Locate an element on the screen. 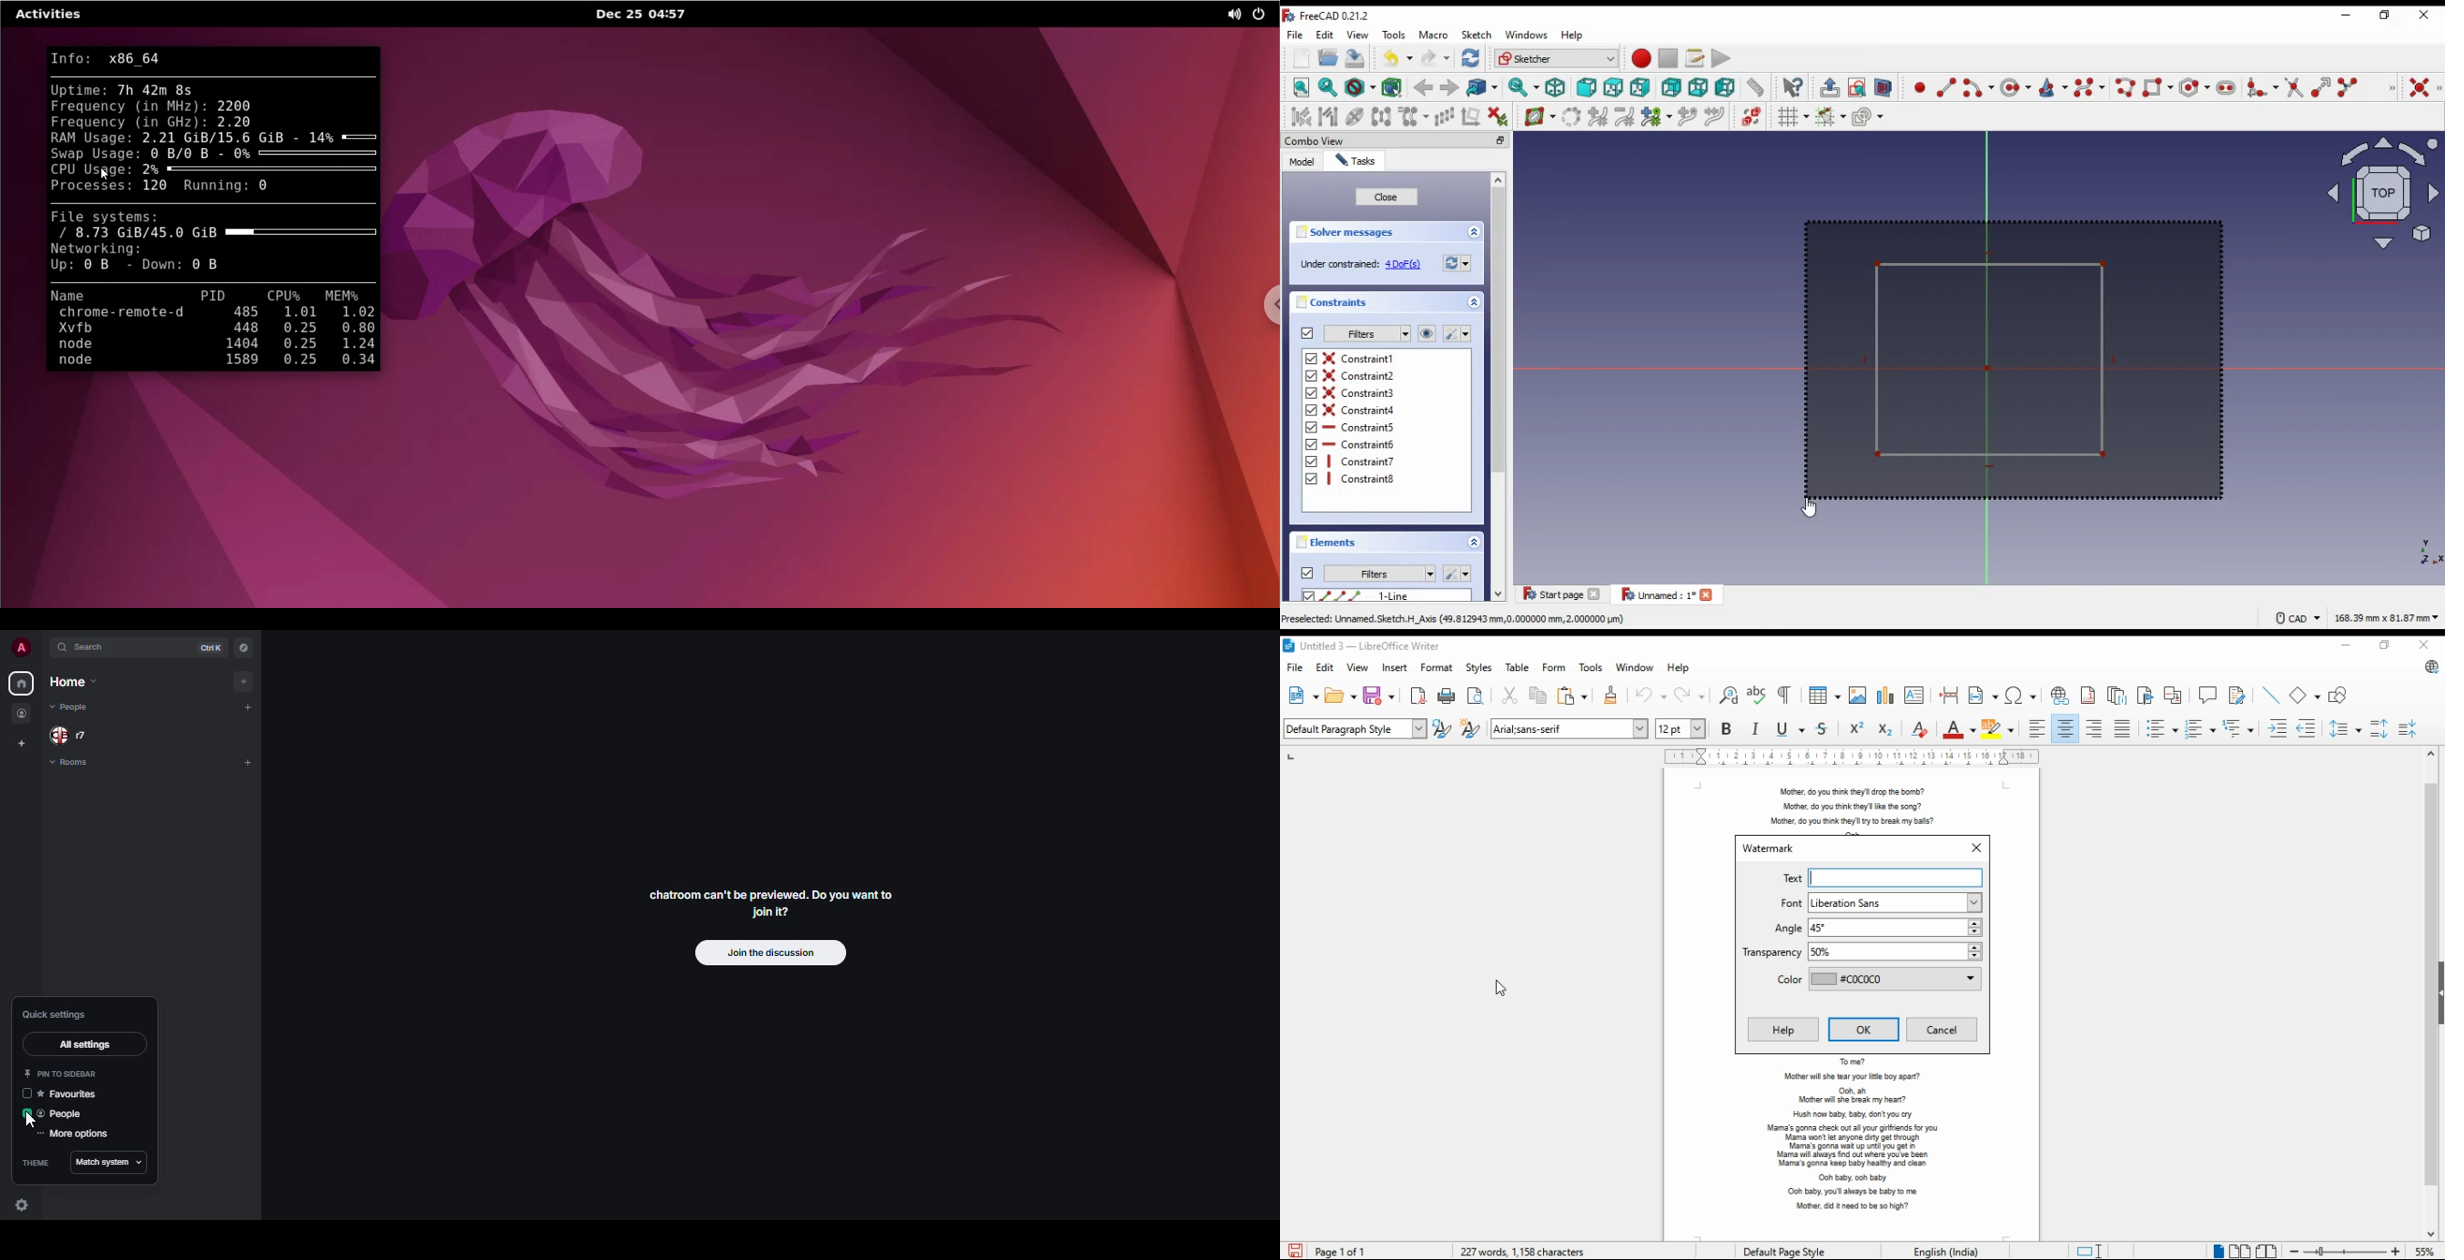 The width and height of the screenshot is (2464, 1260). ctrl K is located at coordinates (206, 649).